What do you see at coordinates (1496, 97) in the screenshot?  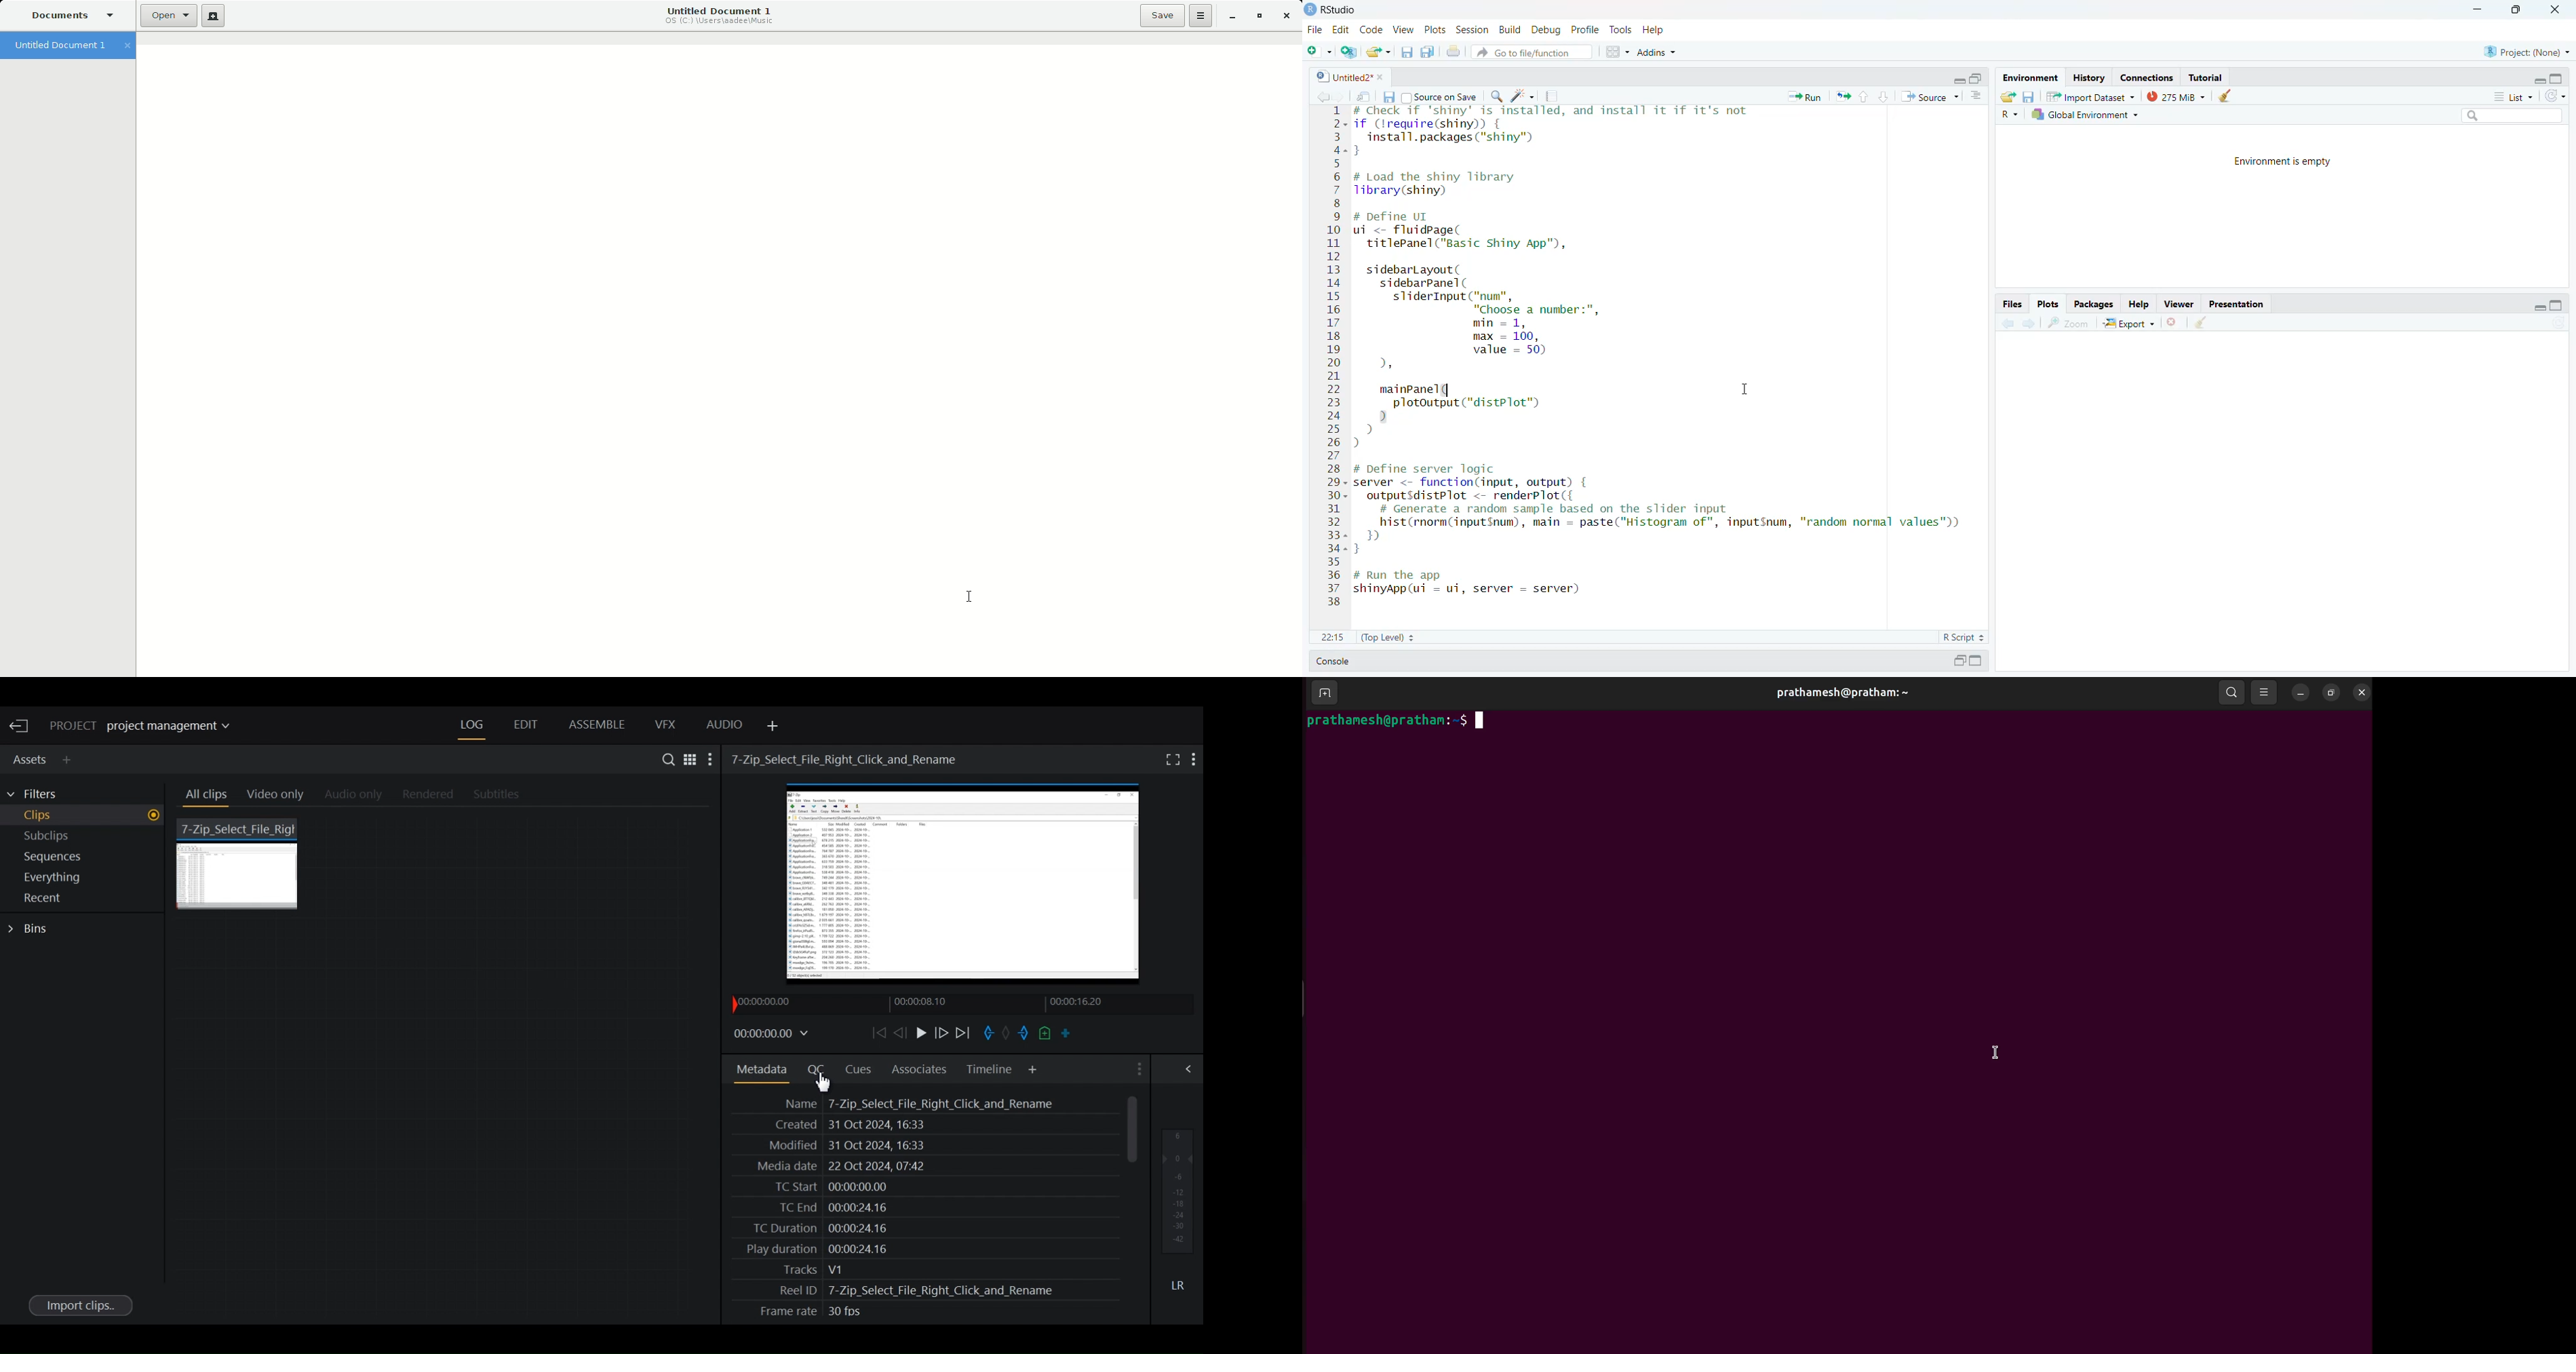 I see `search` at bounding box center [1496, 97].